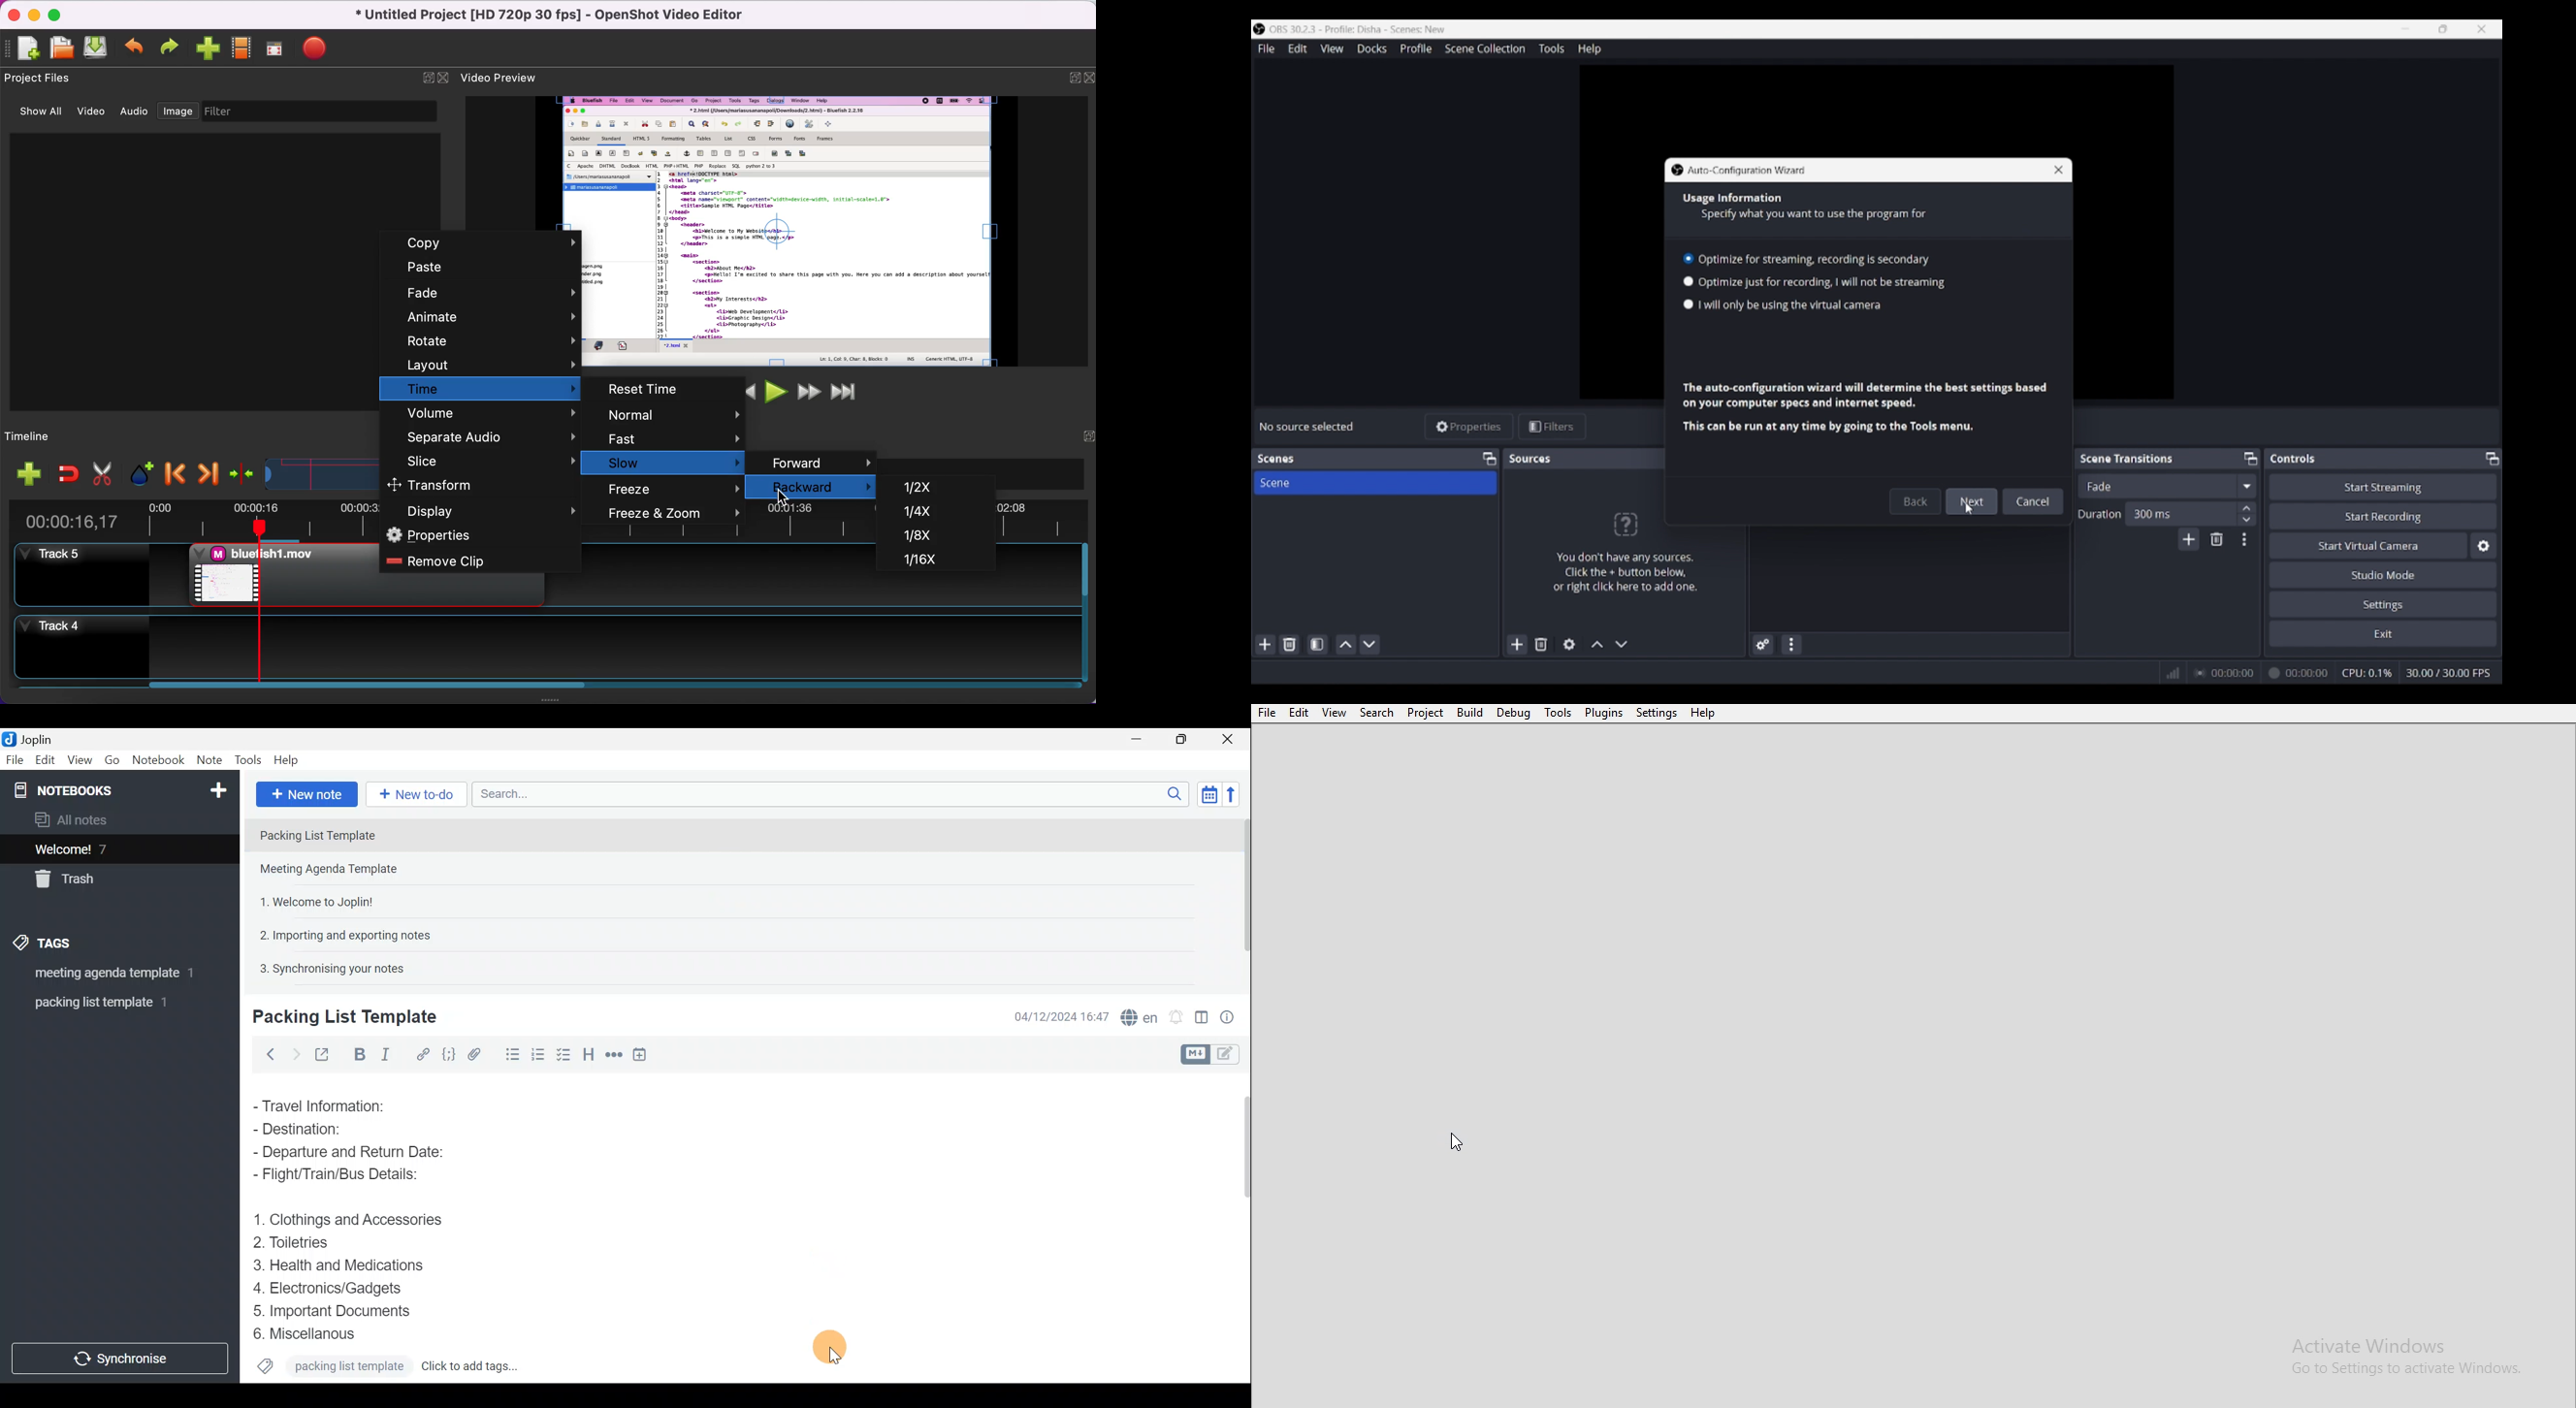 Image resolution: width=2576 pixels, height=1428 pixels. Describe the element at coordinates (1309, 426) in the screenshot. I see `Source status` at that location.